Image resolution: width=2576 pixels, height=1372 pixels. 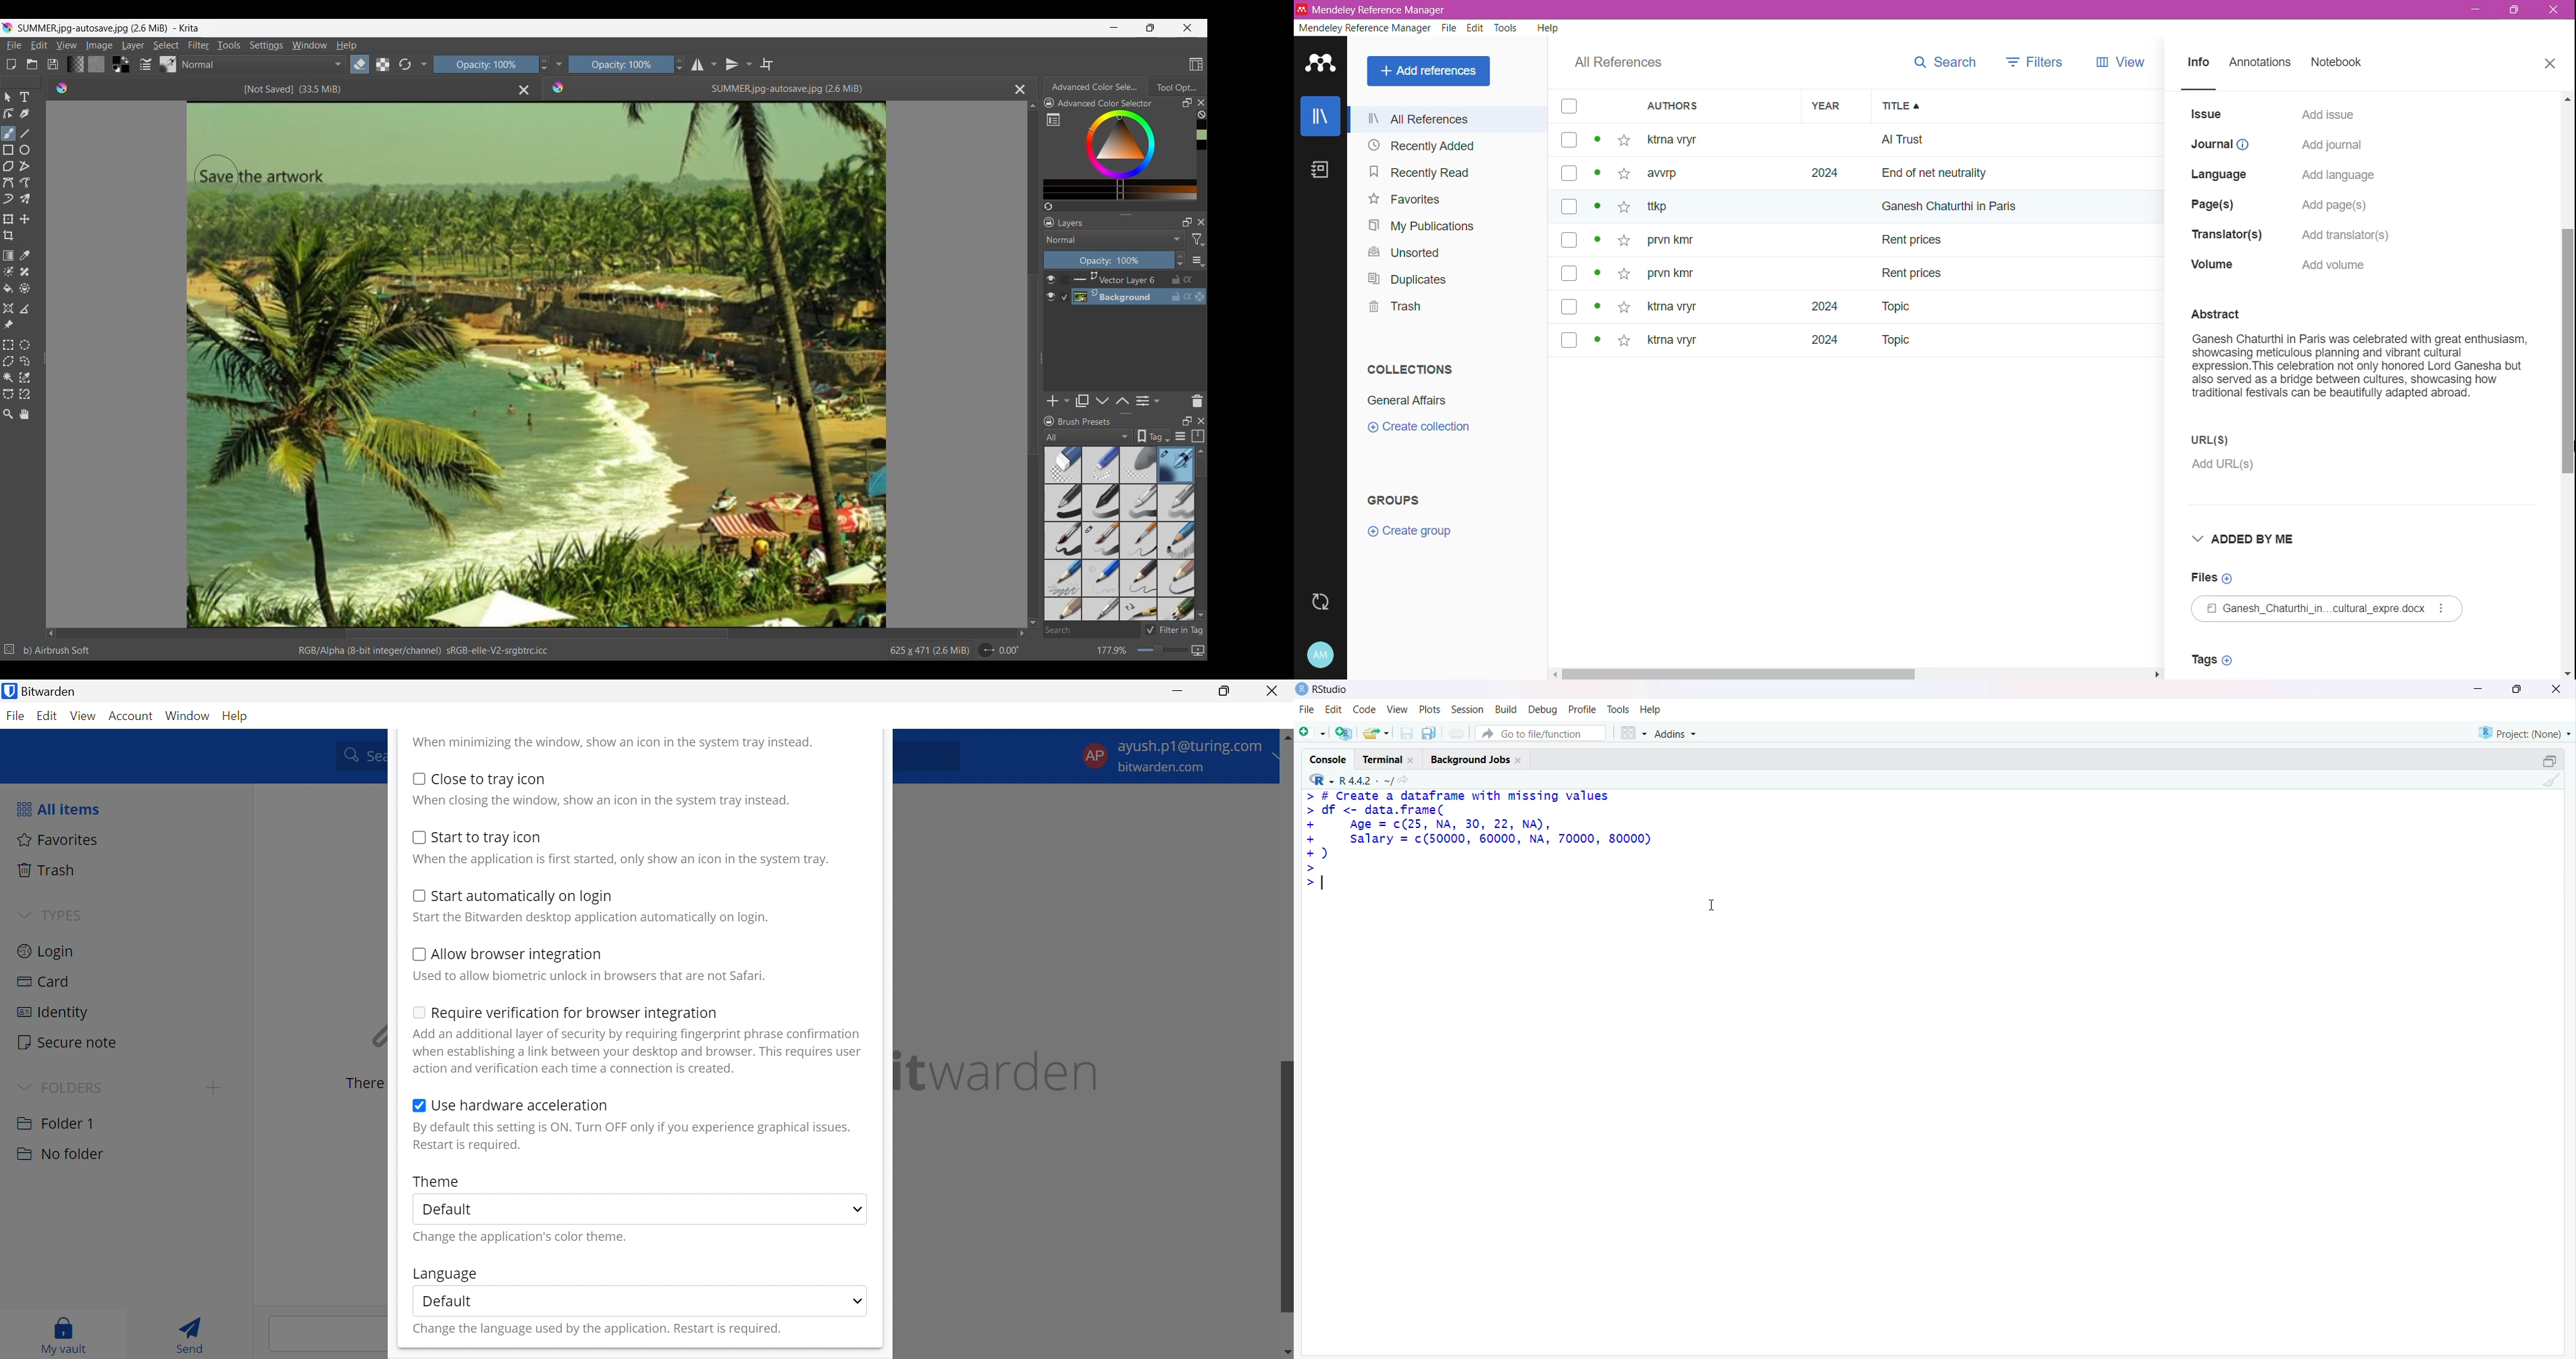 I want to click on Close color panel, so click(x=1201, y=103).